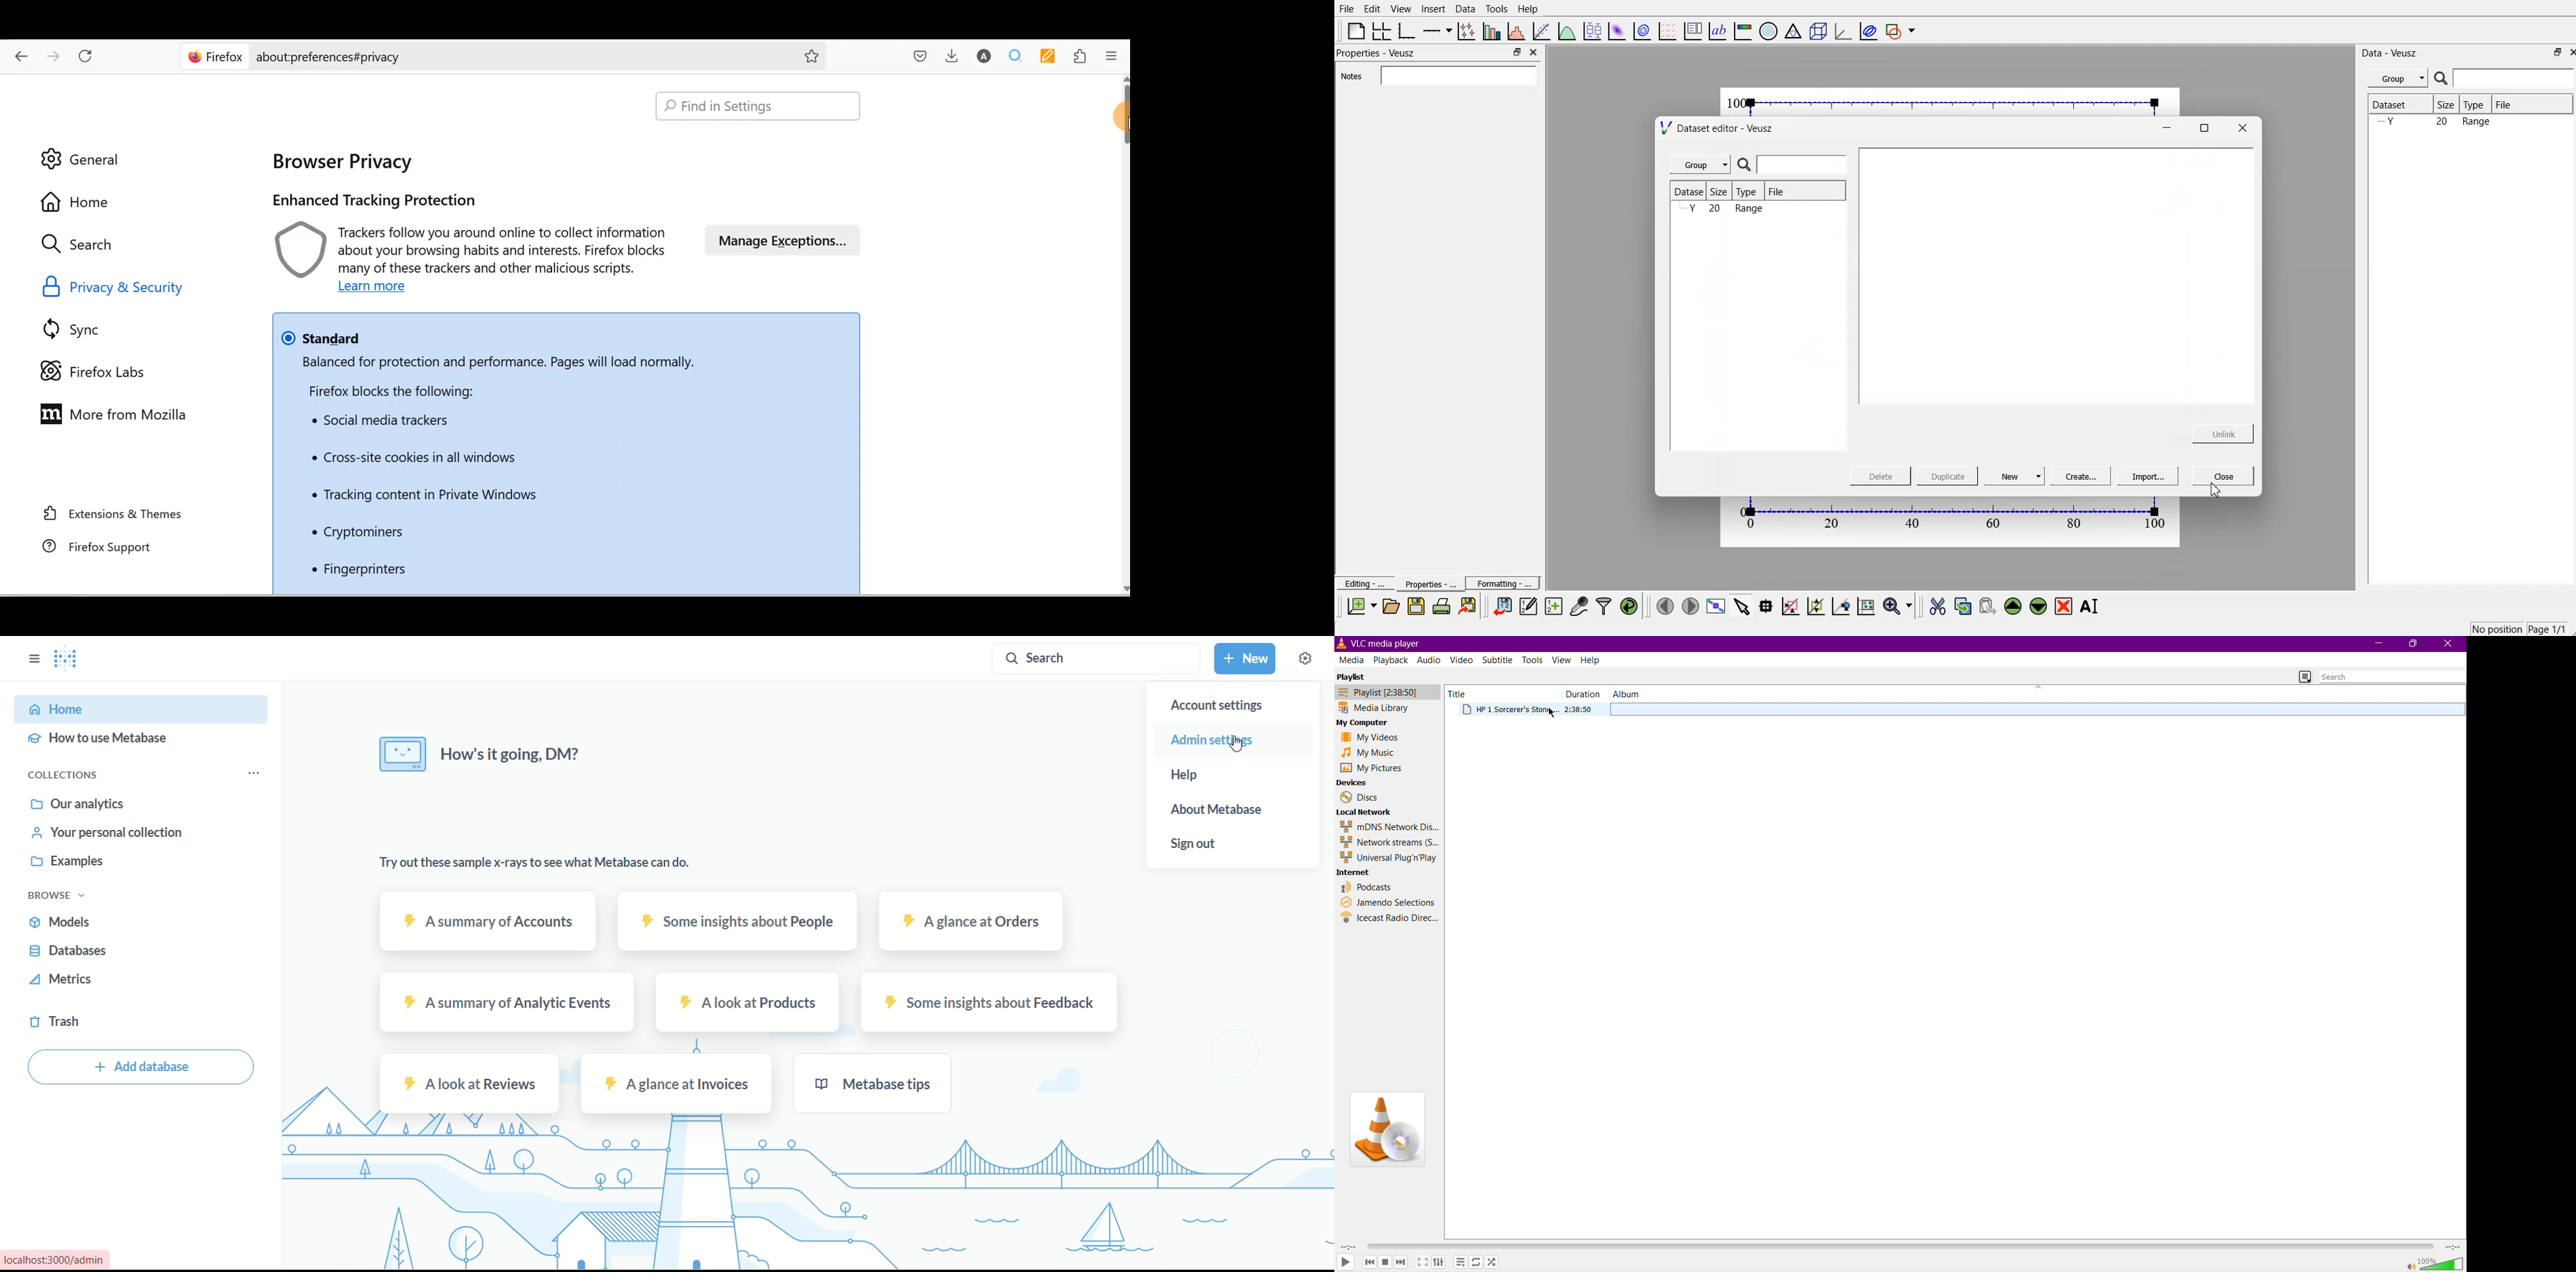  I want to click on Learn more, so click(370, 287).